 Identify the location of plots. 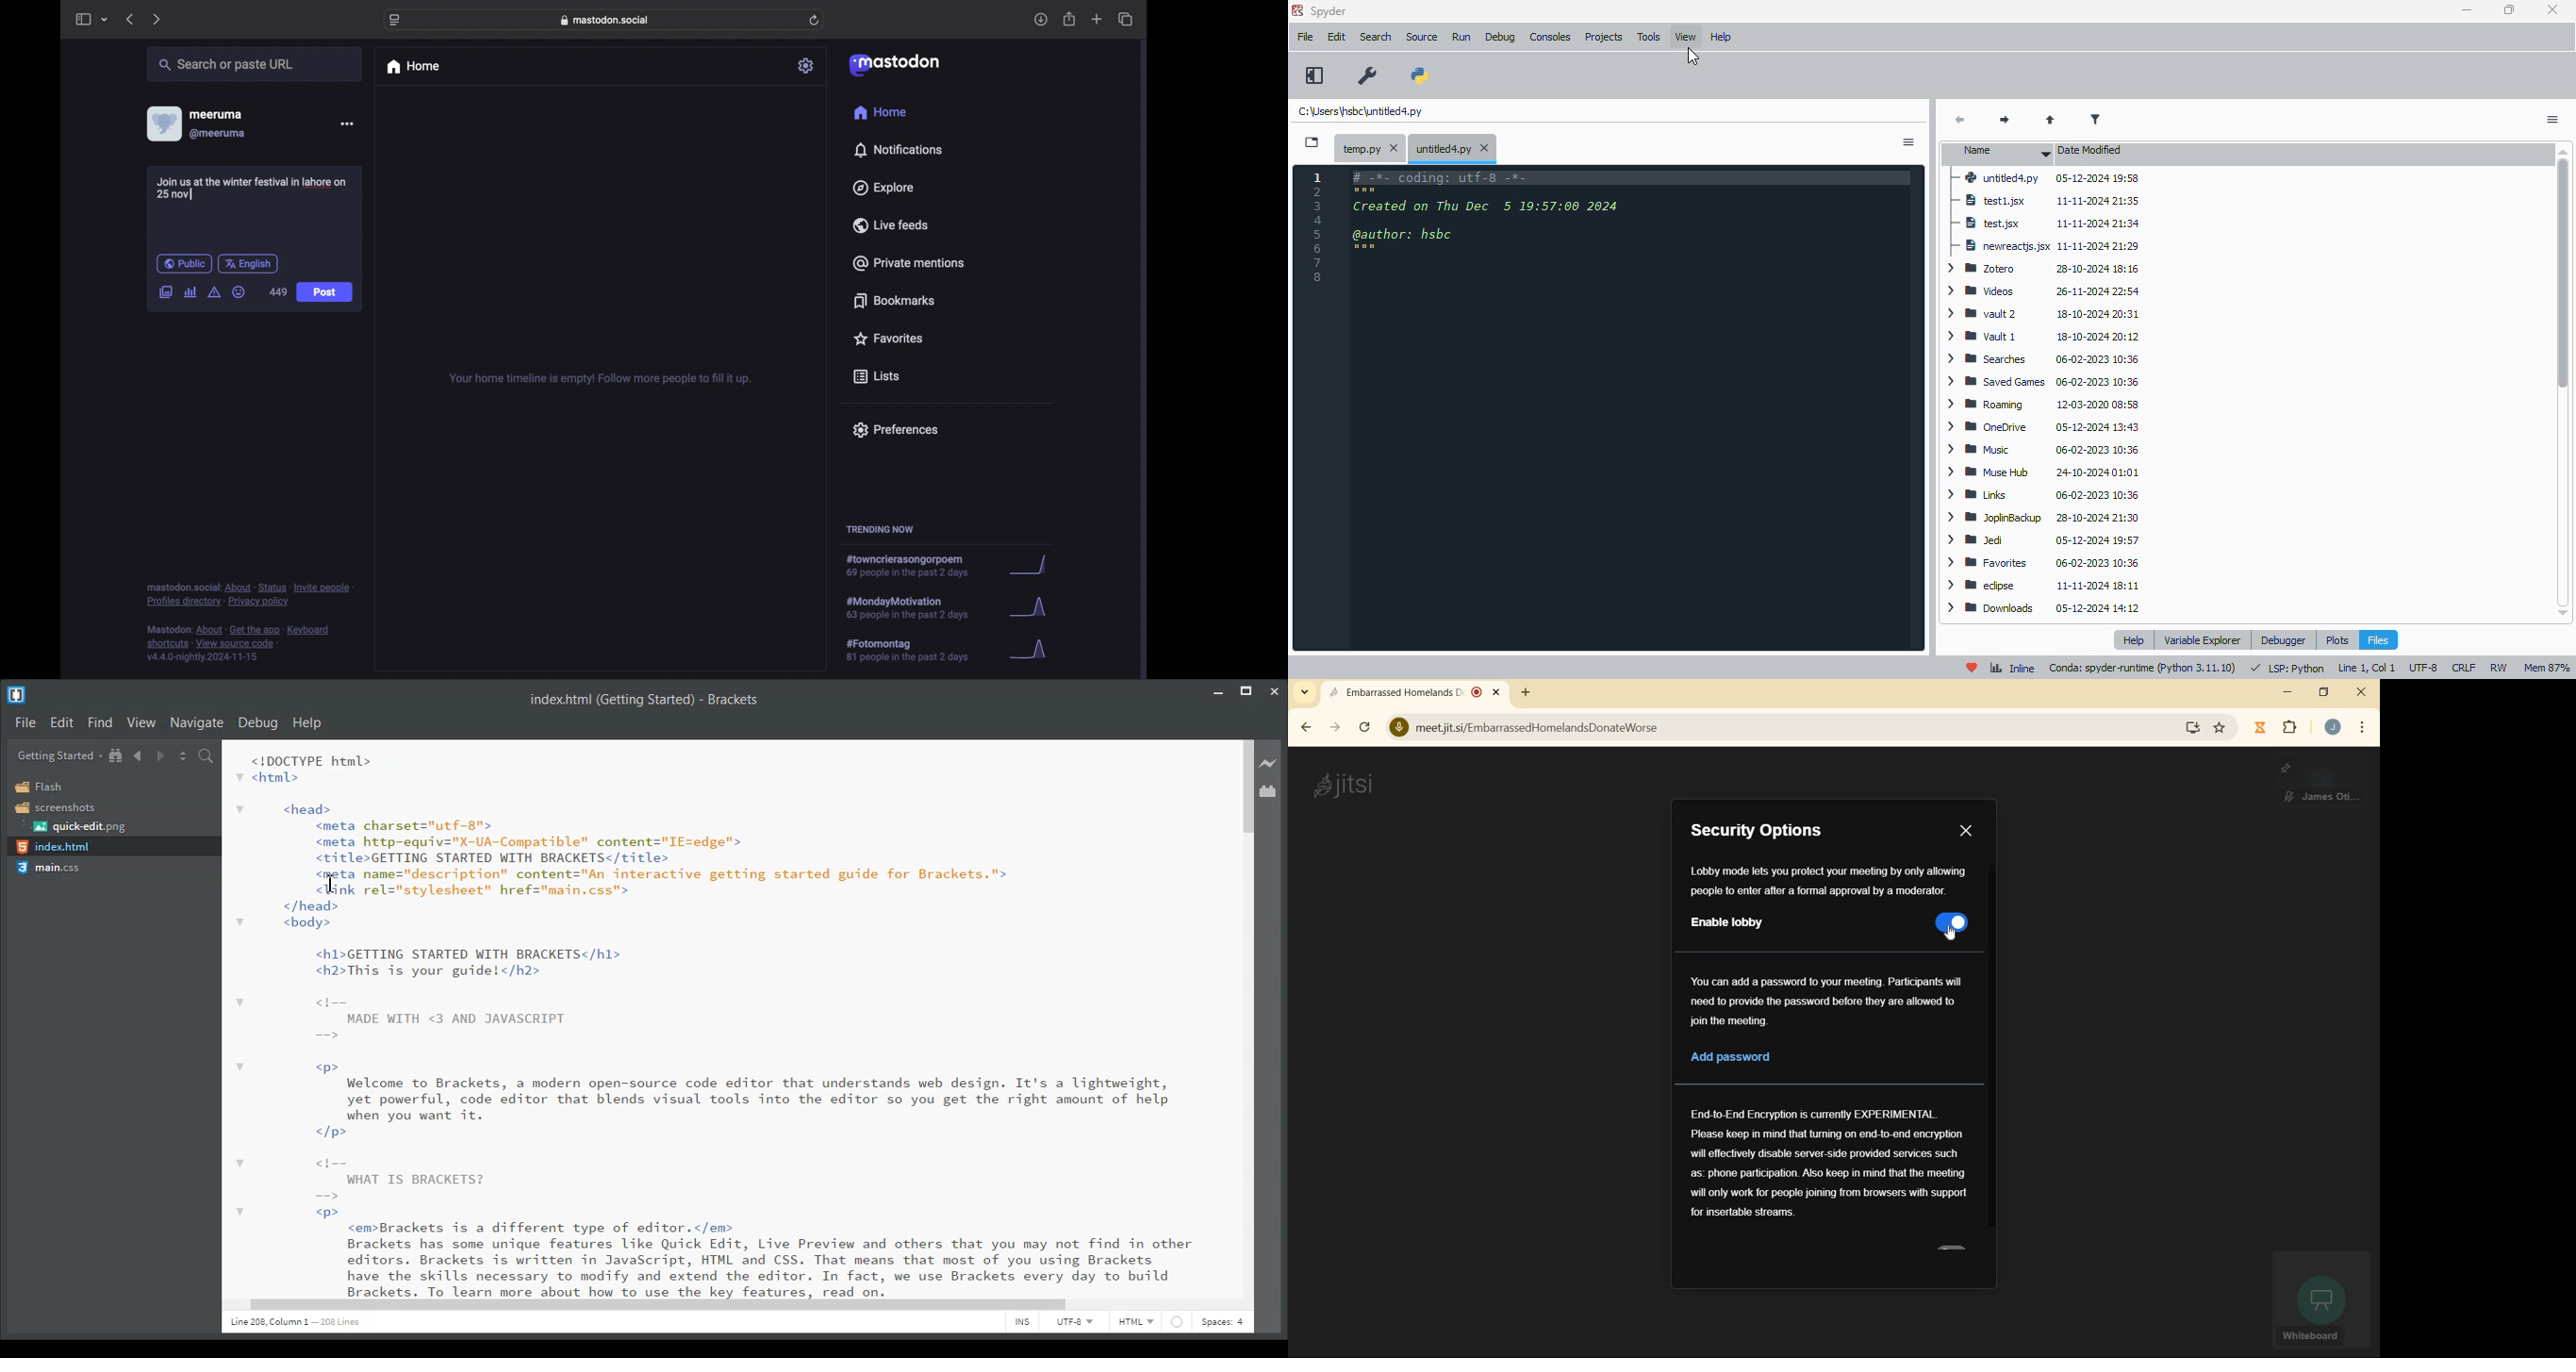
(2337, 639).